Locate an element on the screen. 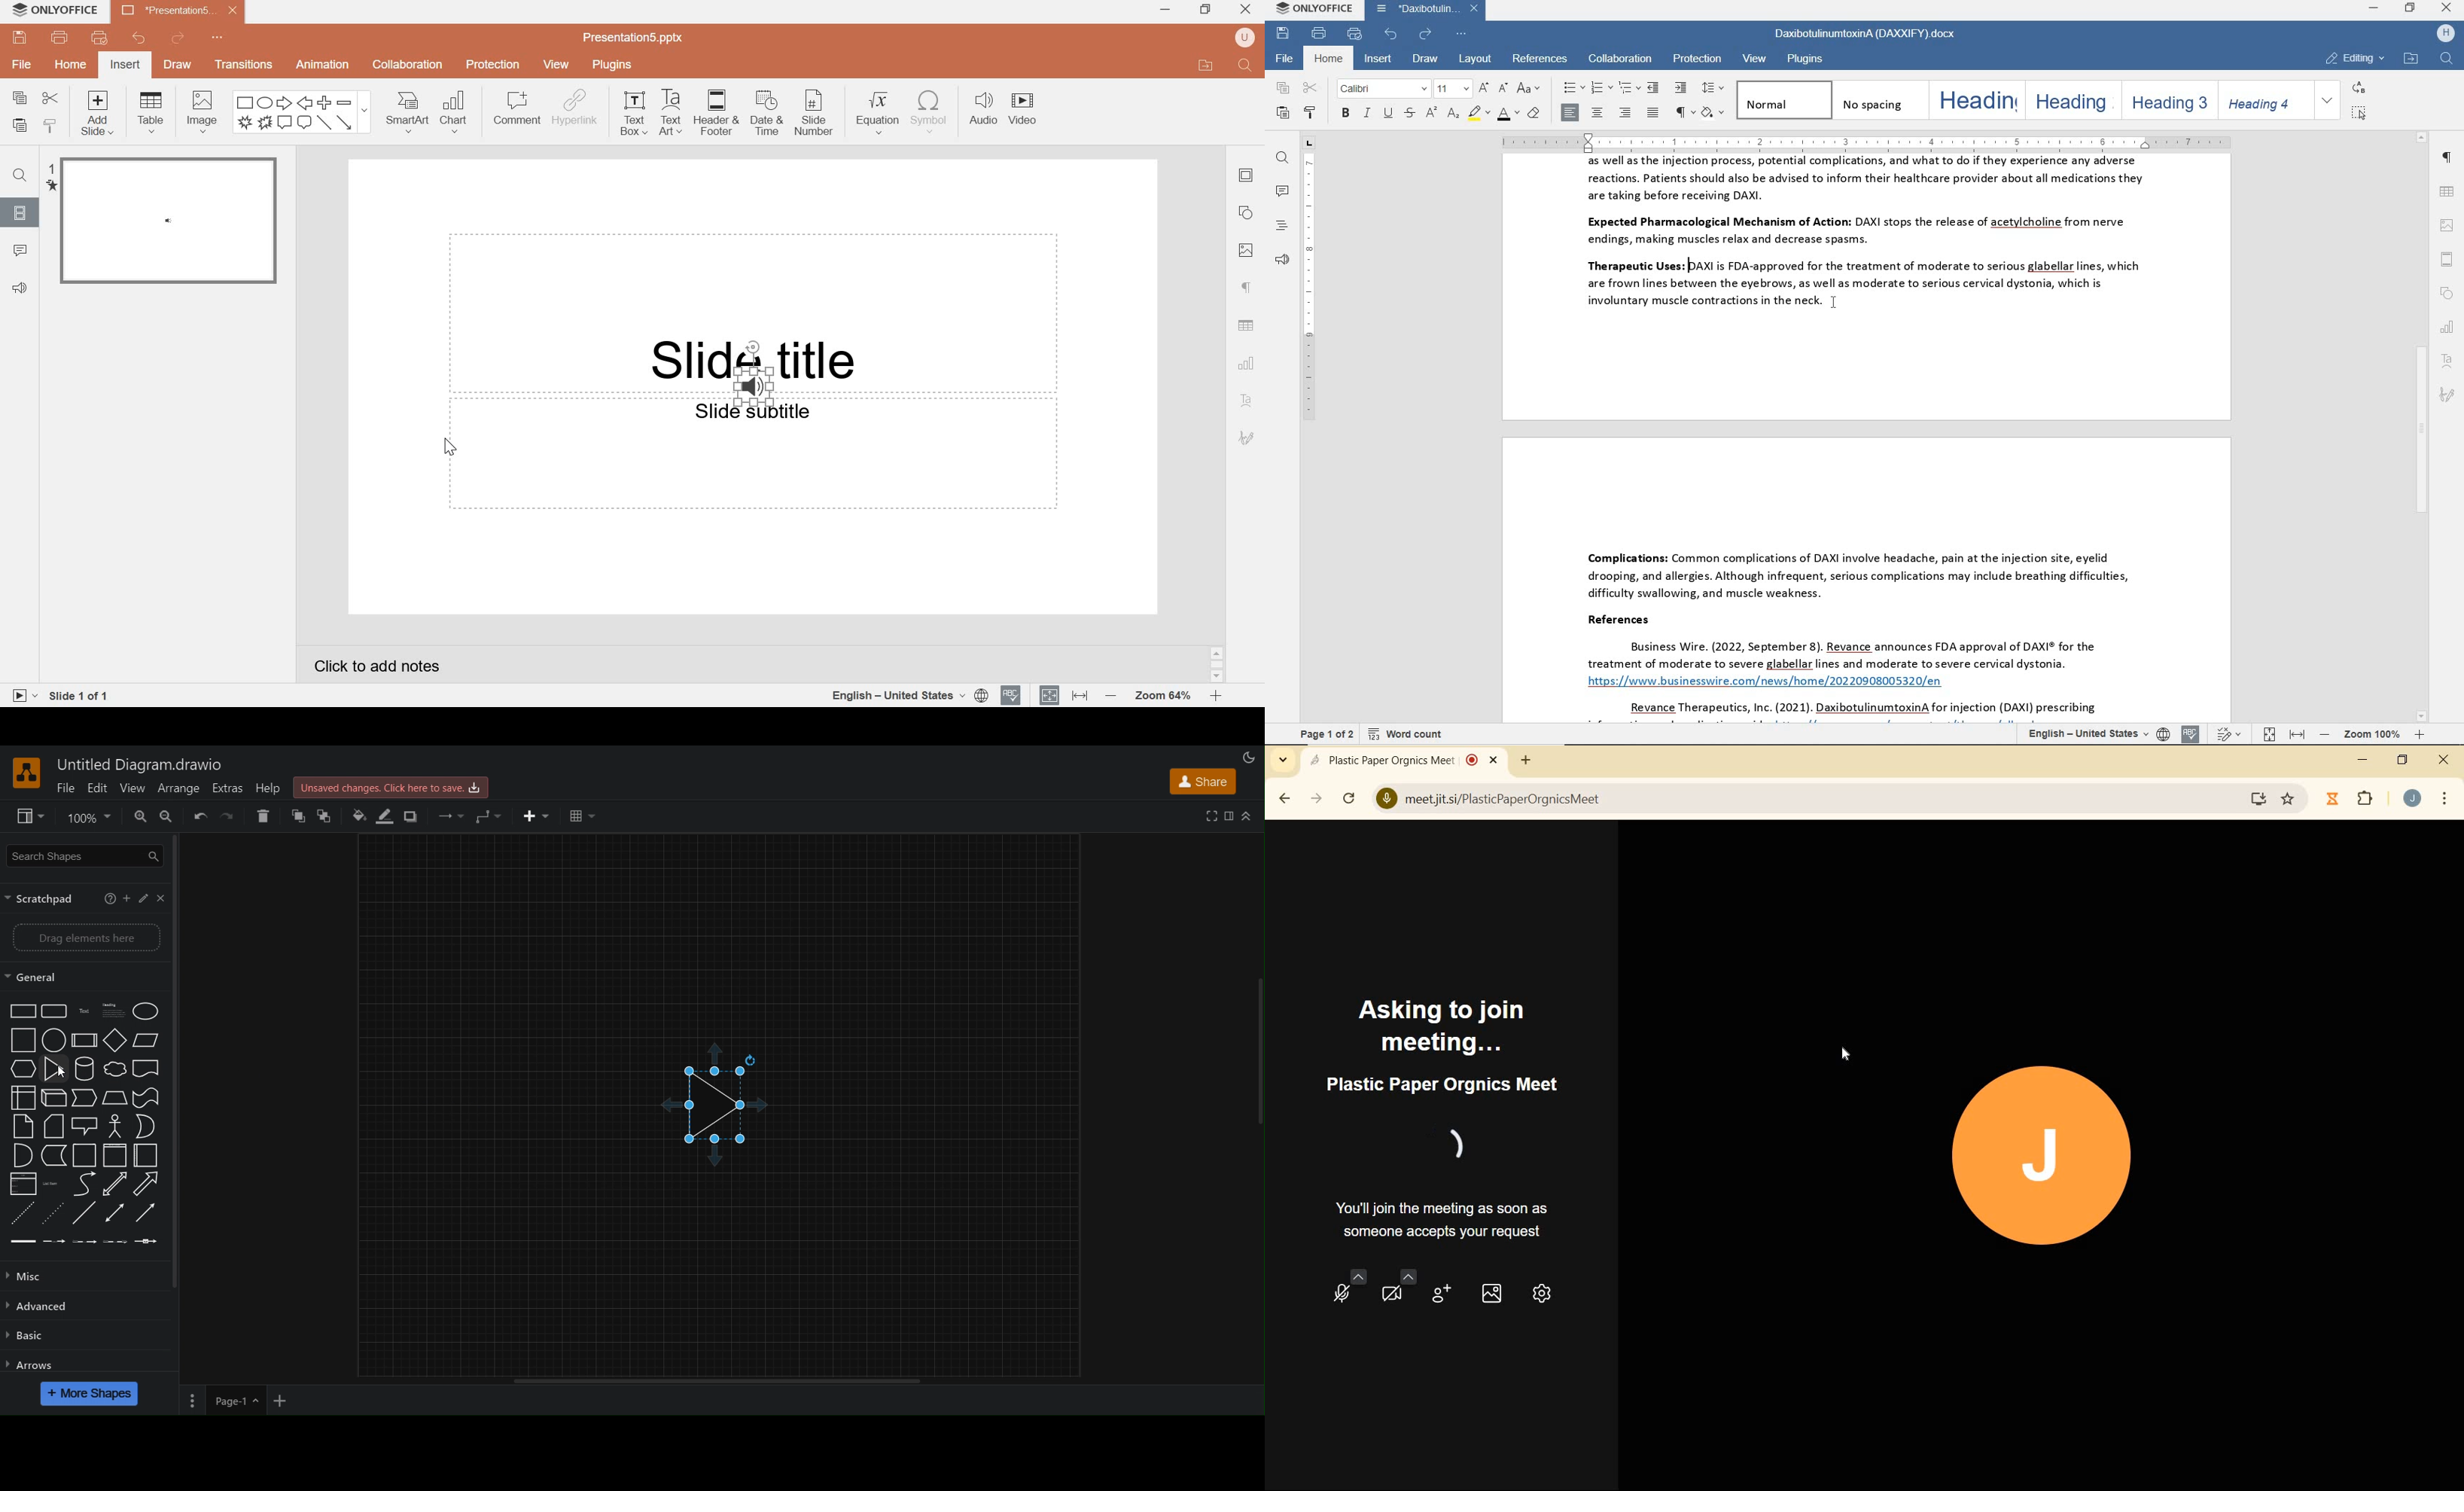 The height and width of the screenshot is (1512, 2464). heading 2 is located at coordinates (2070, 100).